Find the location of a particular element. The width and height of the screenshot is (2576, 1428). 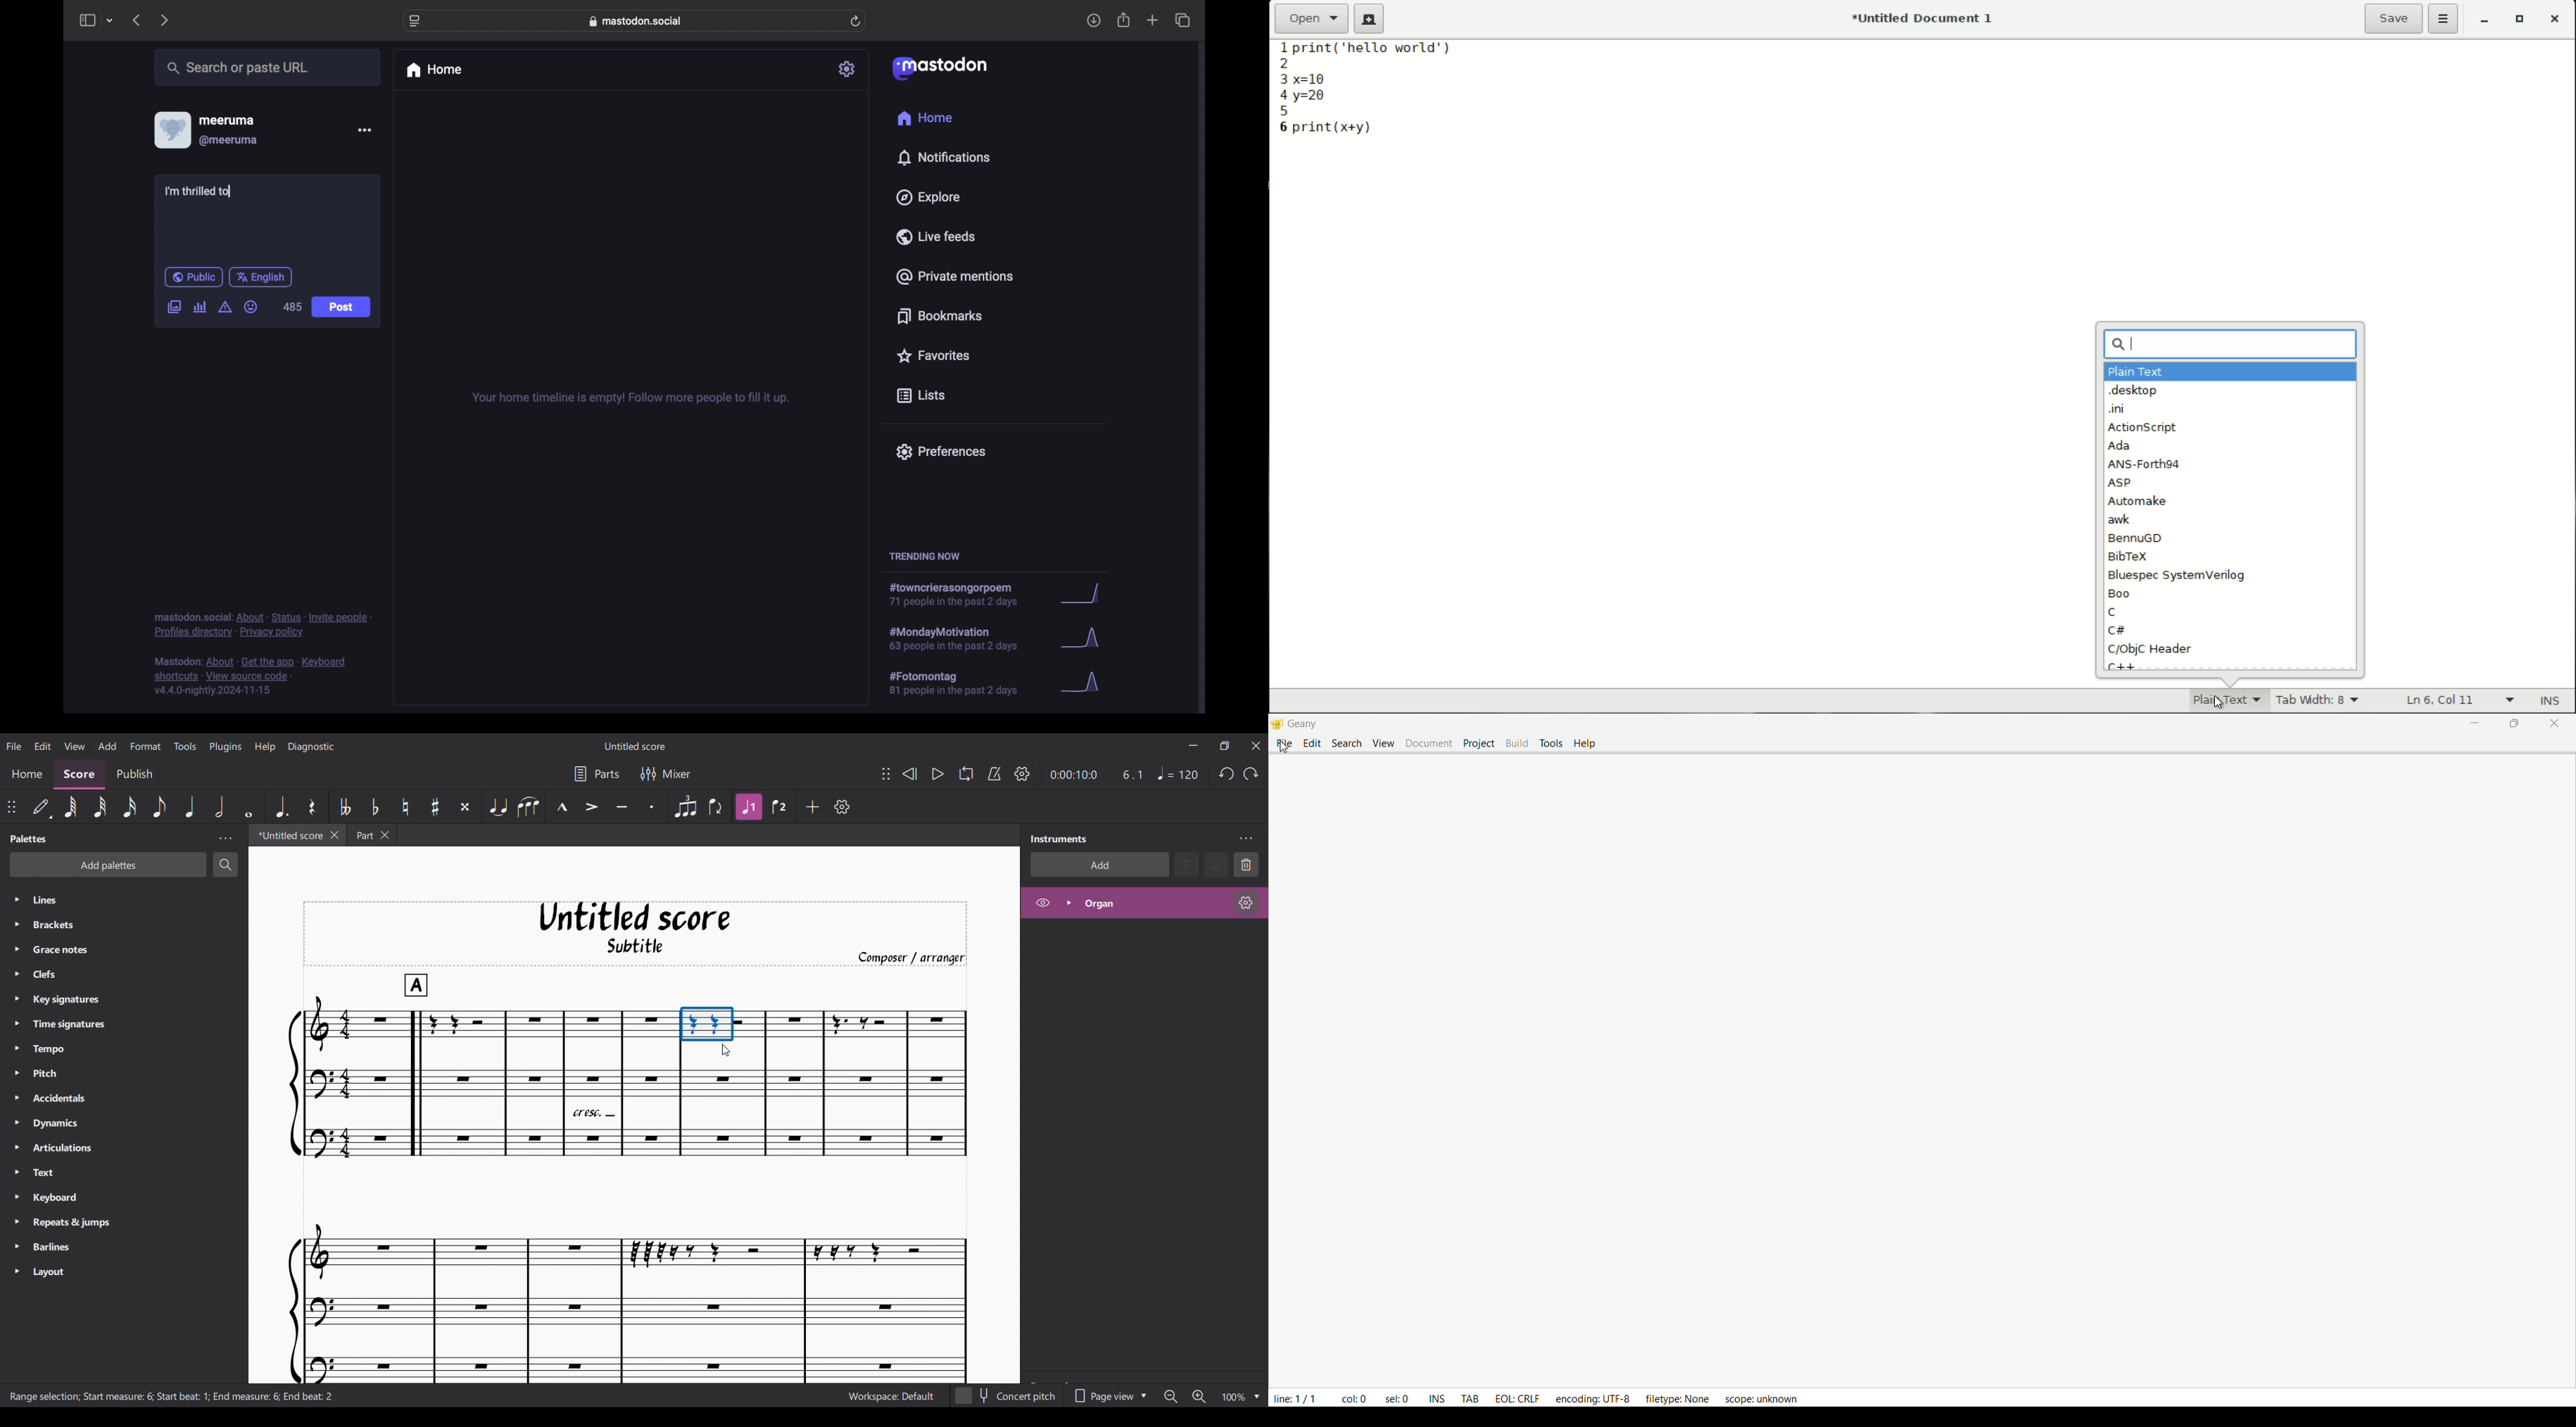

.desktop is located at coordinates (2133, 391).